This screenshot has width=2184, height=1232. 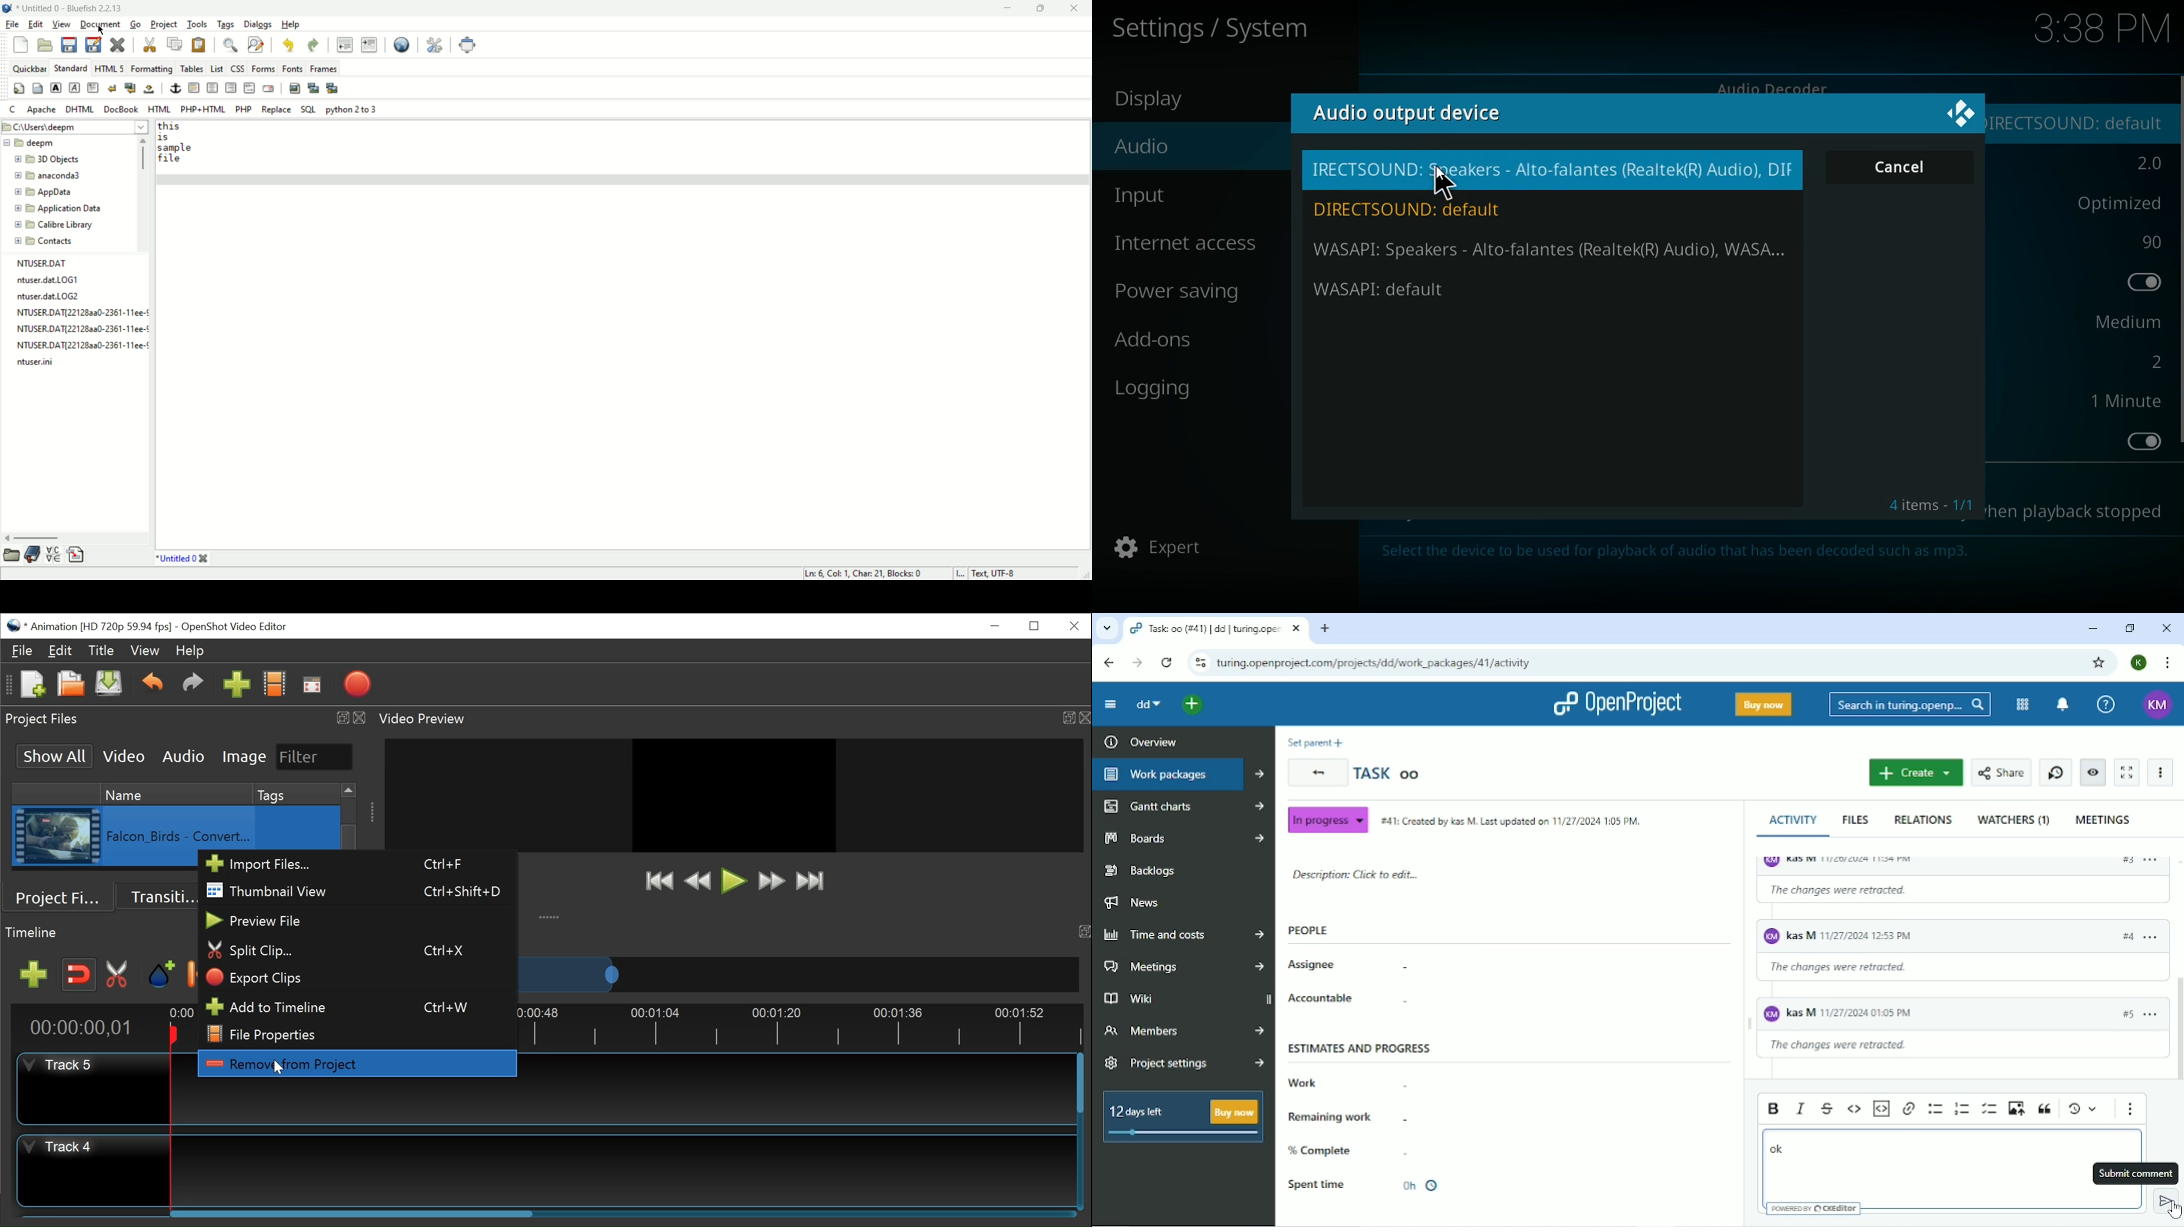 I want to click on view, so click(x=62, y=23).